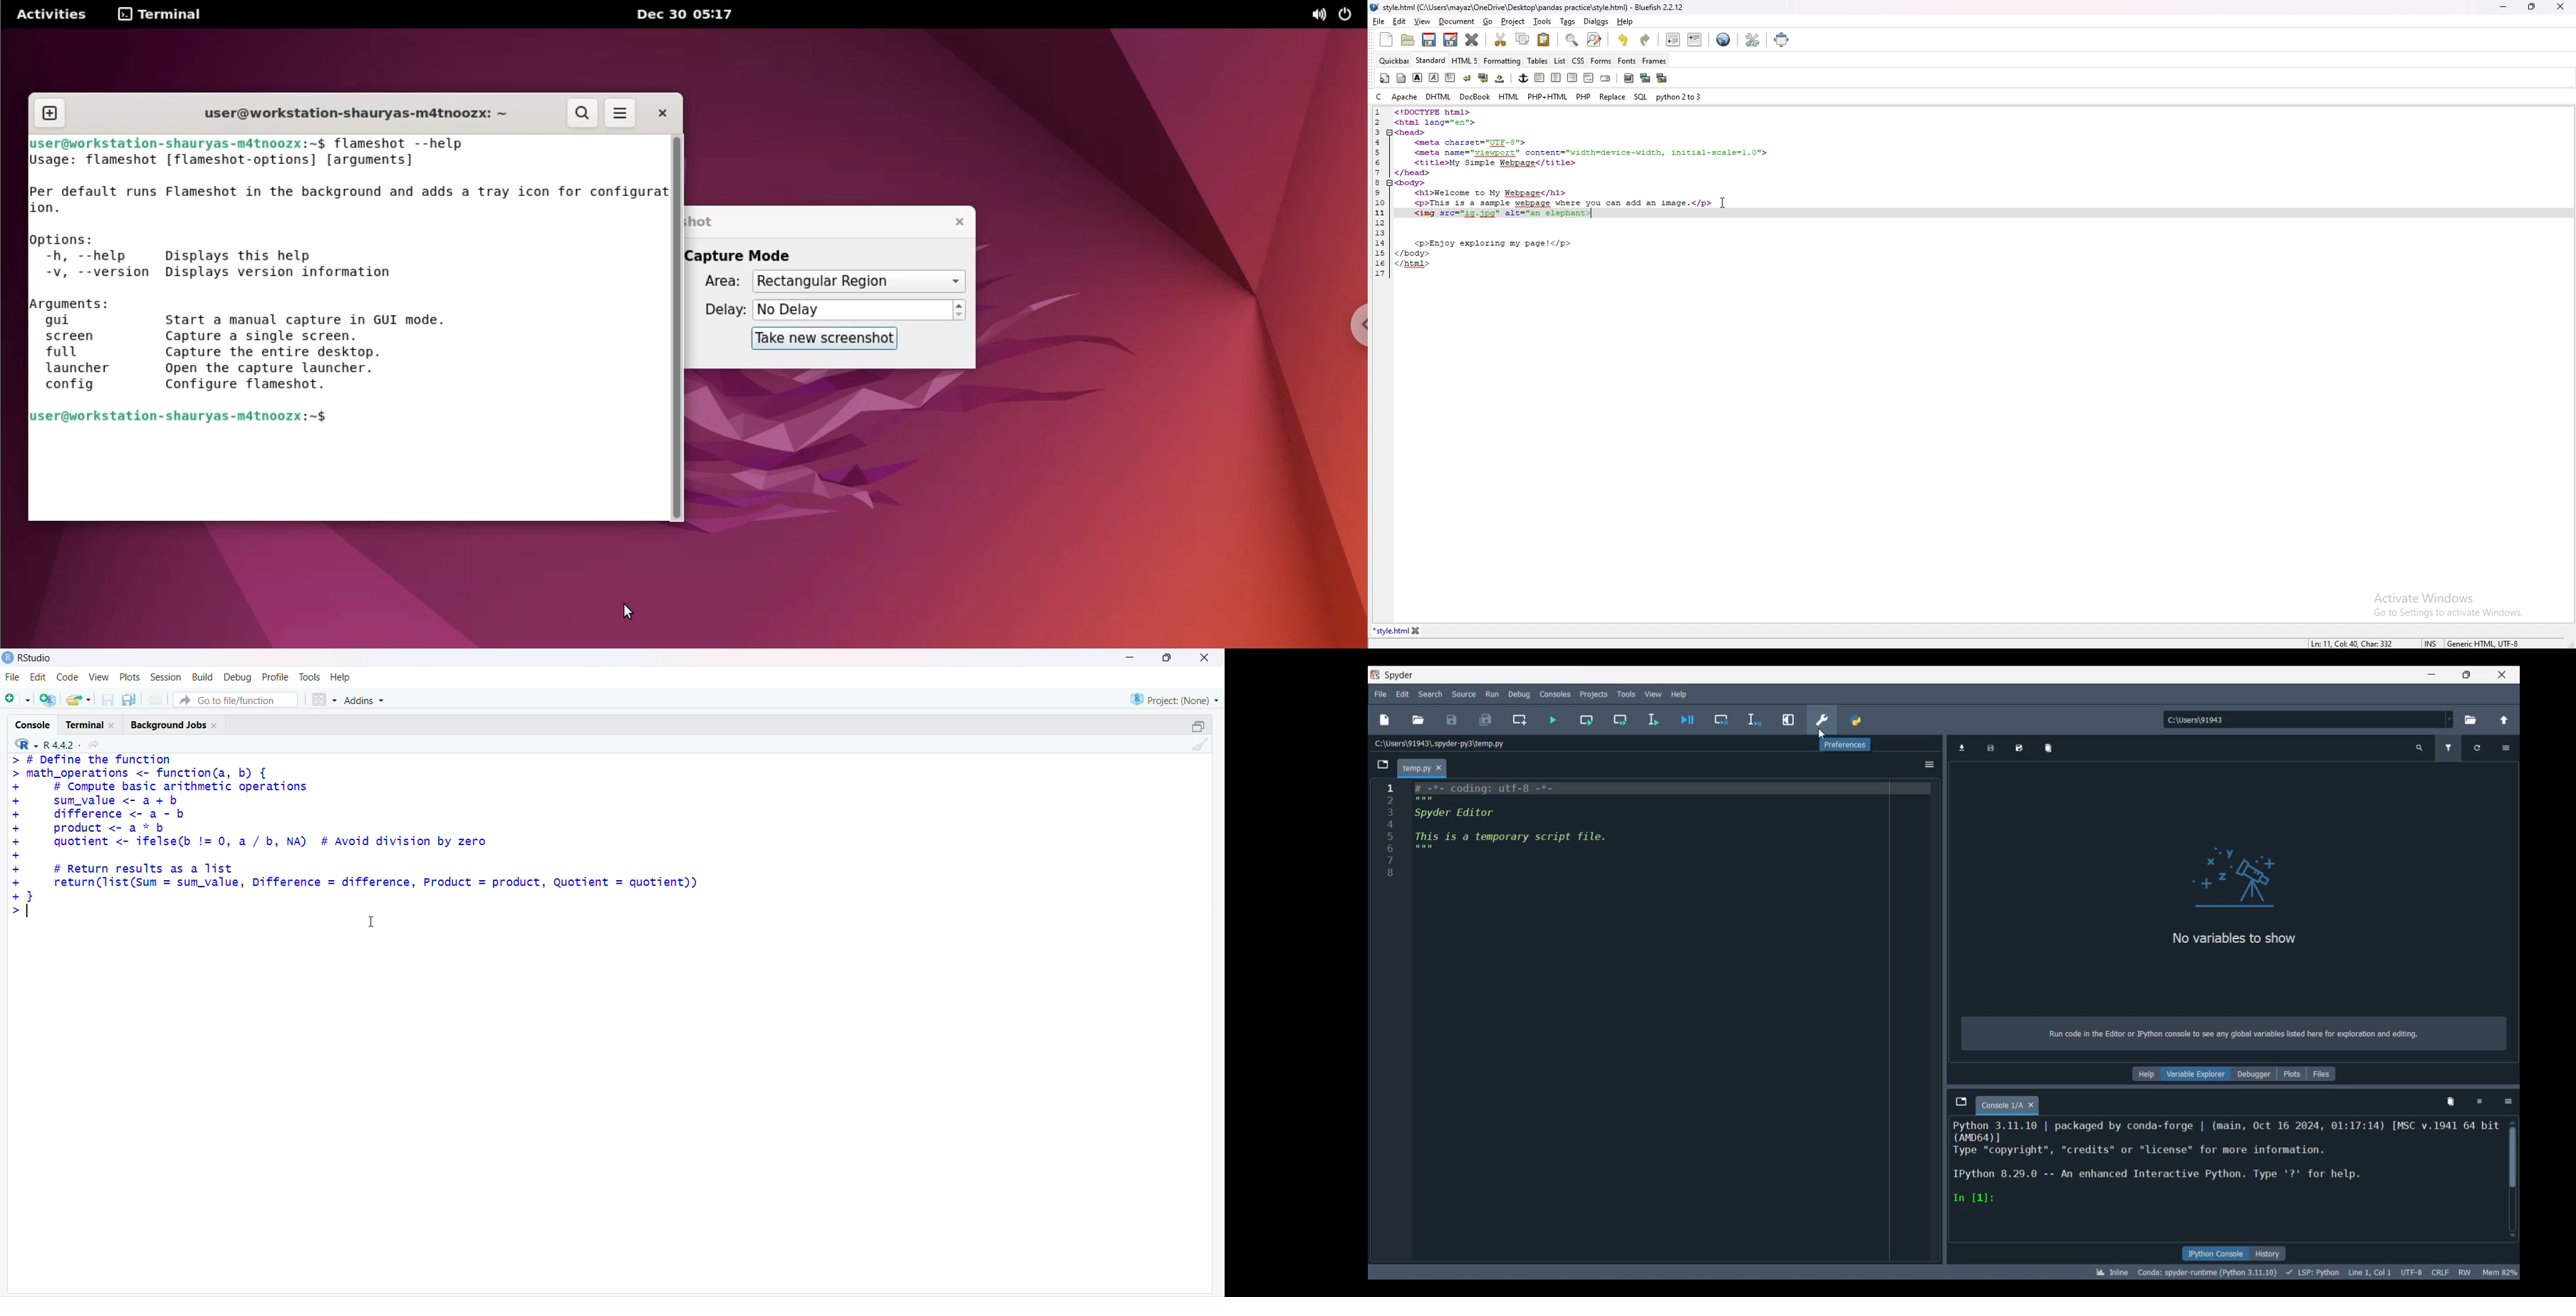  I want to click on <meta name="yiewport"™ content="width=device-width, initial-scale=1.0">, so click(1591, 153).